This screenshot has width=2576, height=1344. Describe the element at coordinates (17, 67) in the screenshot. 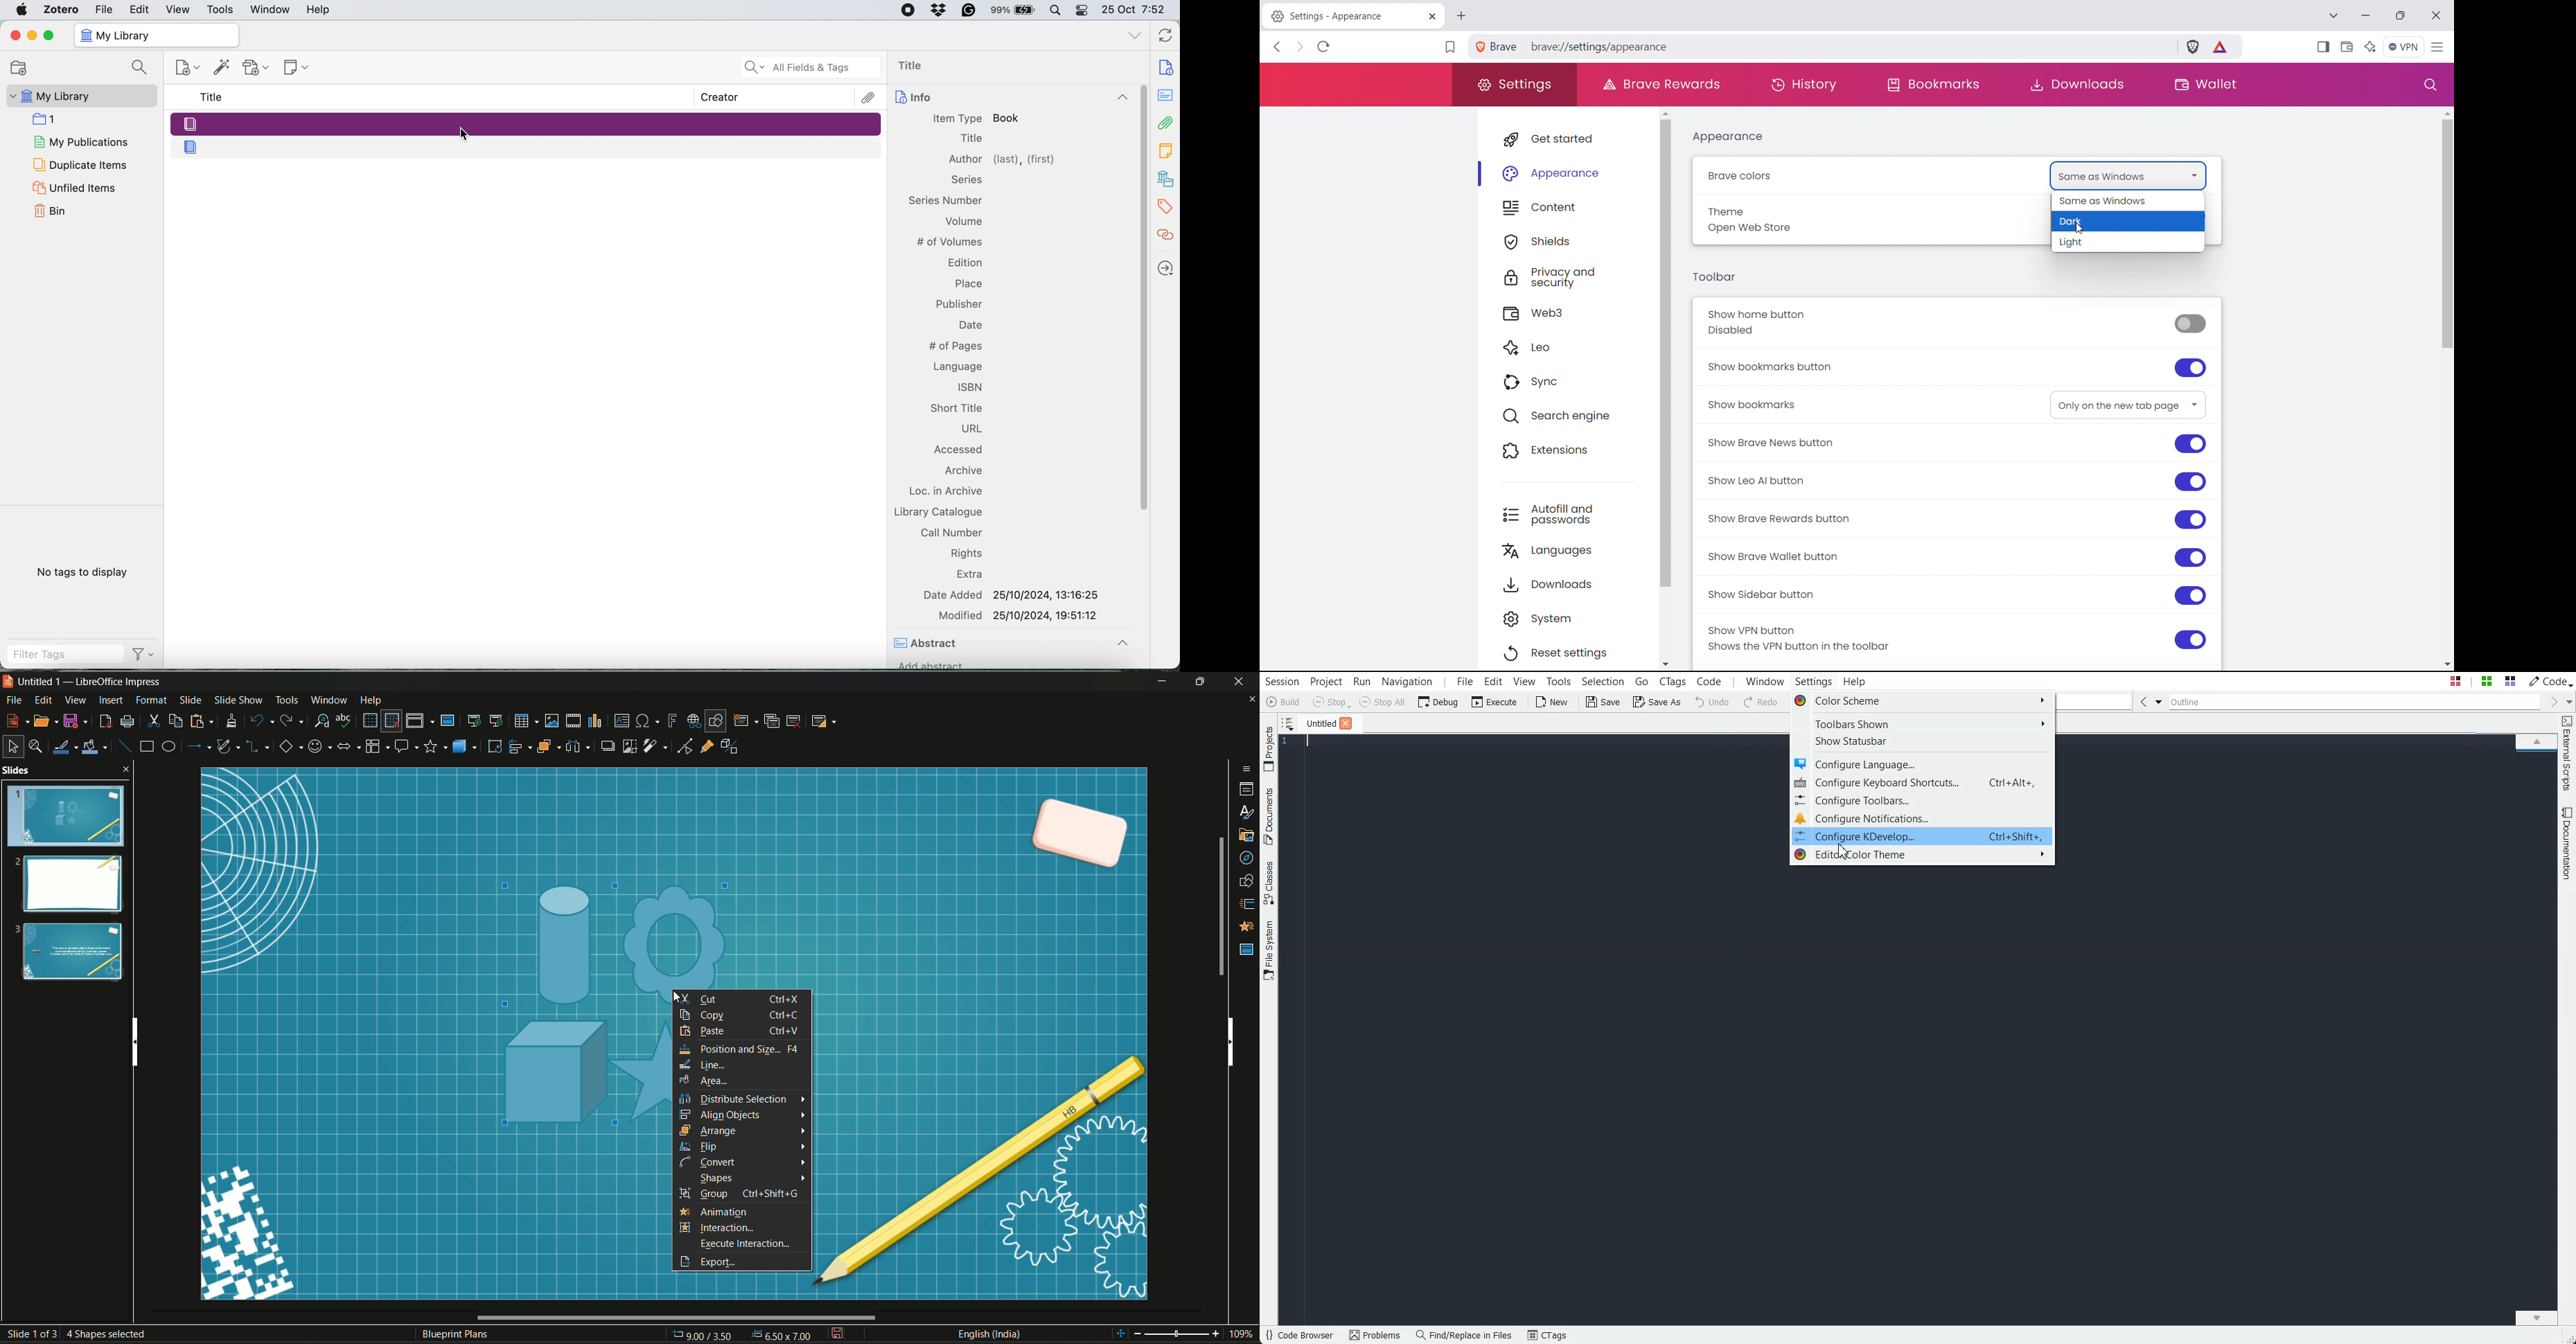

I see `Open Folder` at that location.